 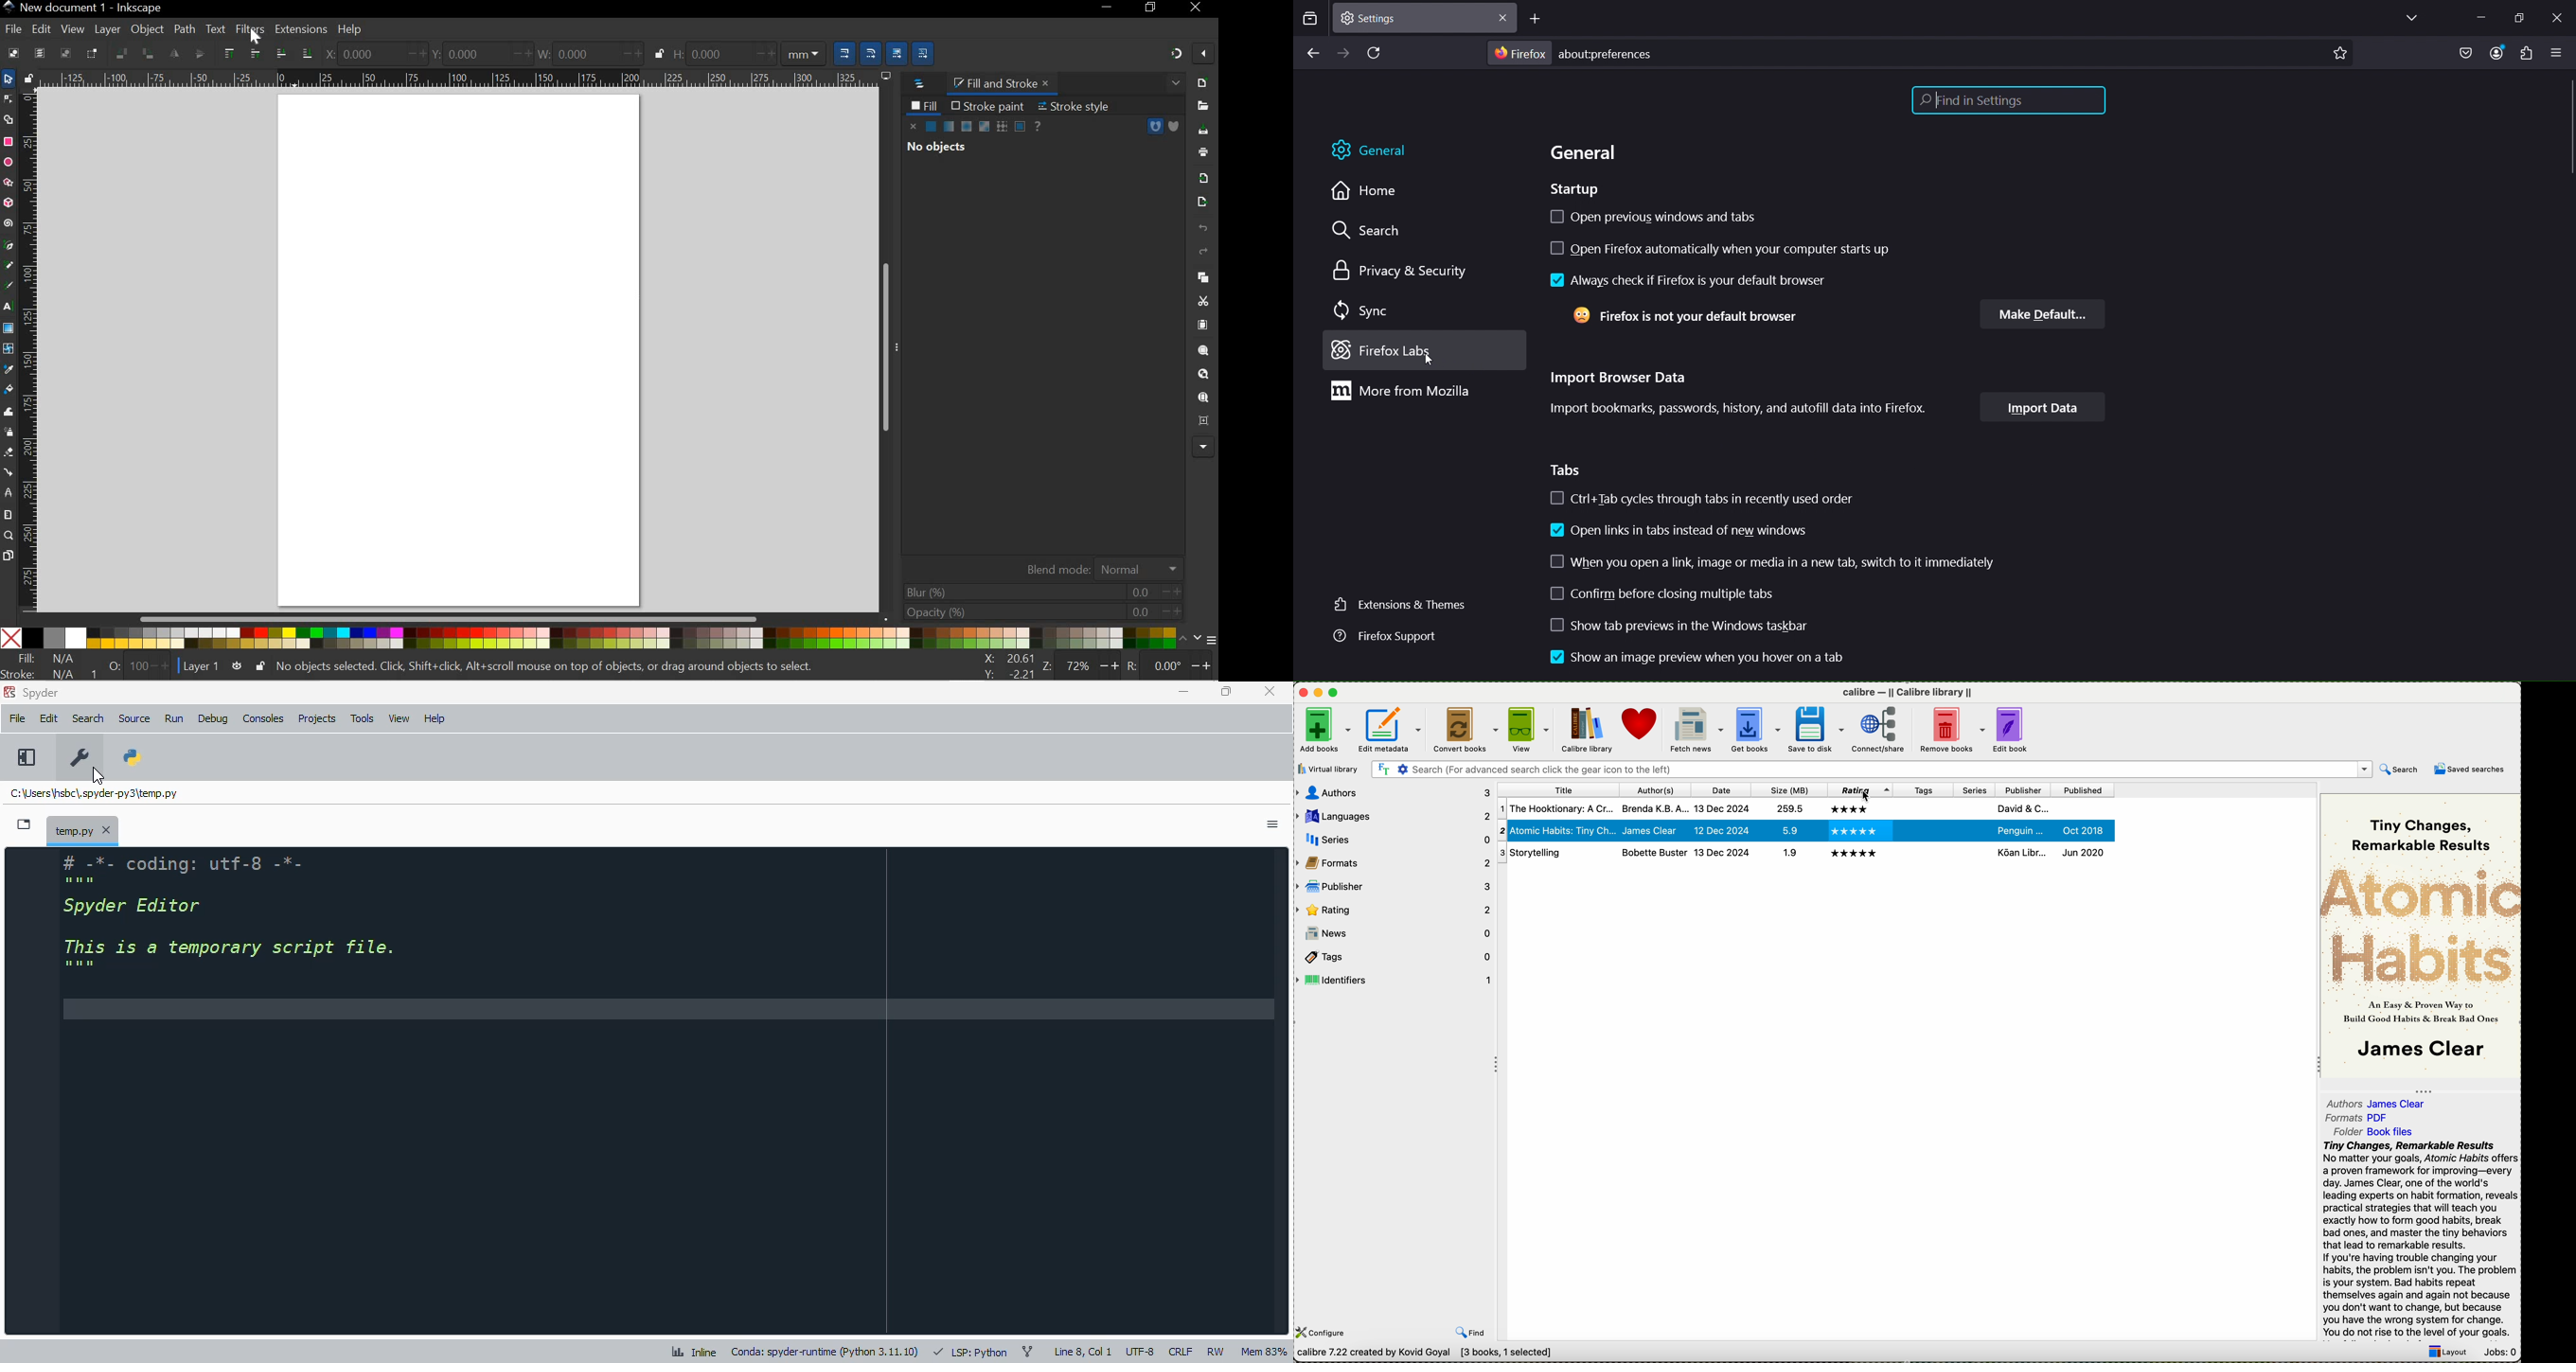 I want to click on OBJECT FLIP HORIZONTAL, so click(x=174, y=53).